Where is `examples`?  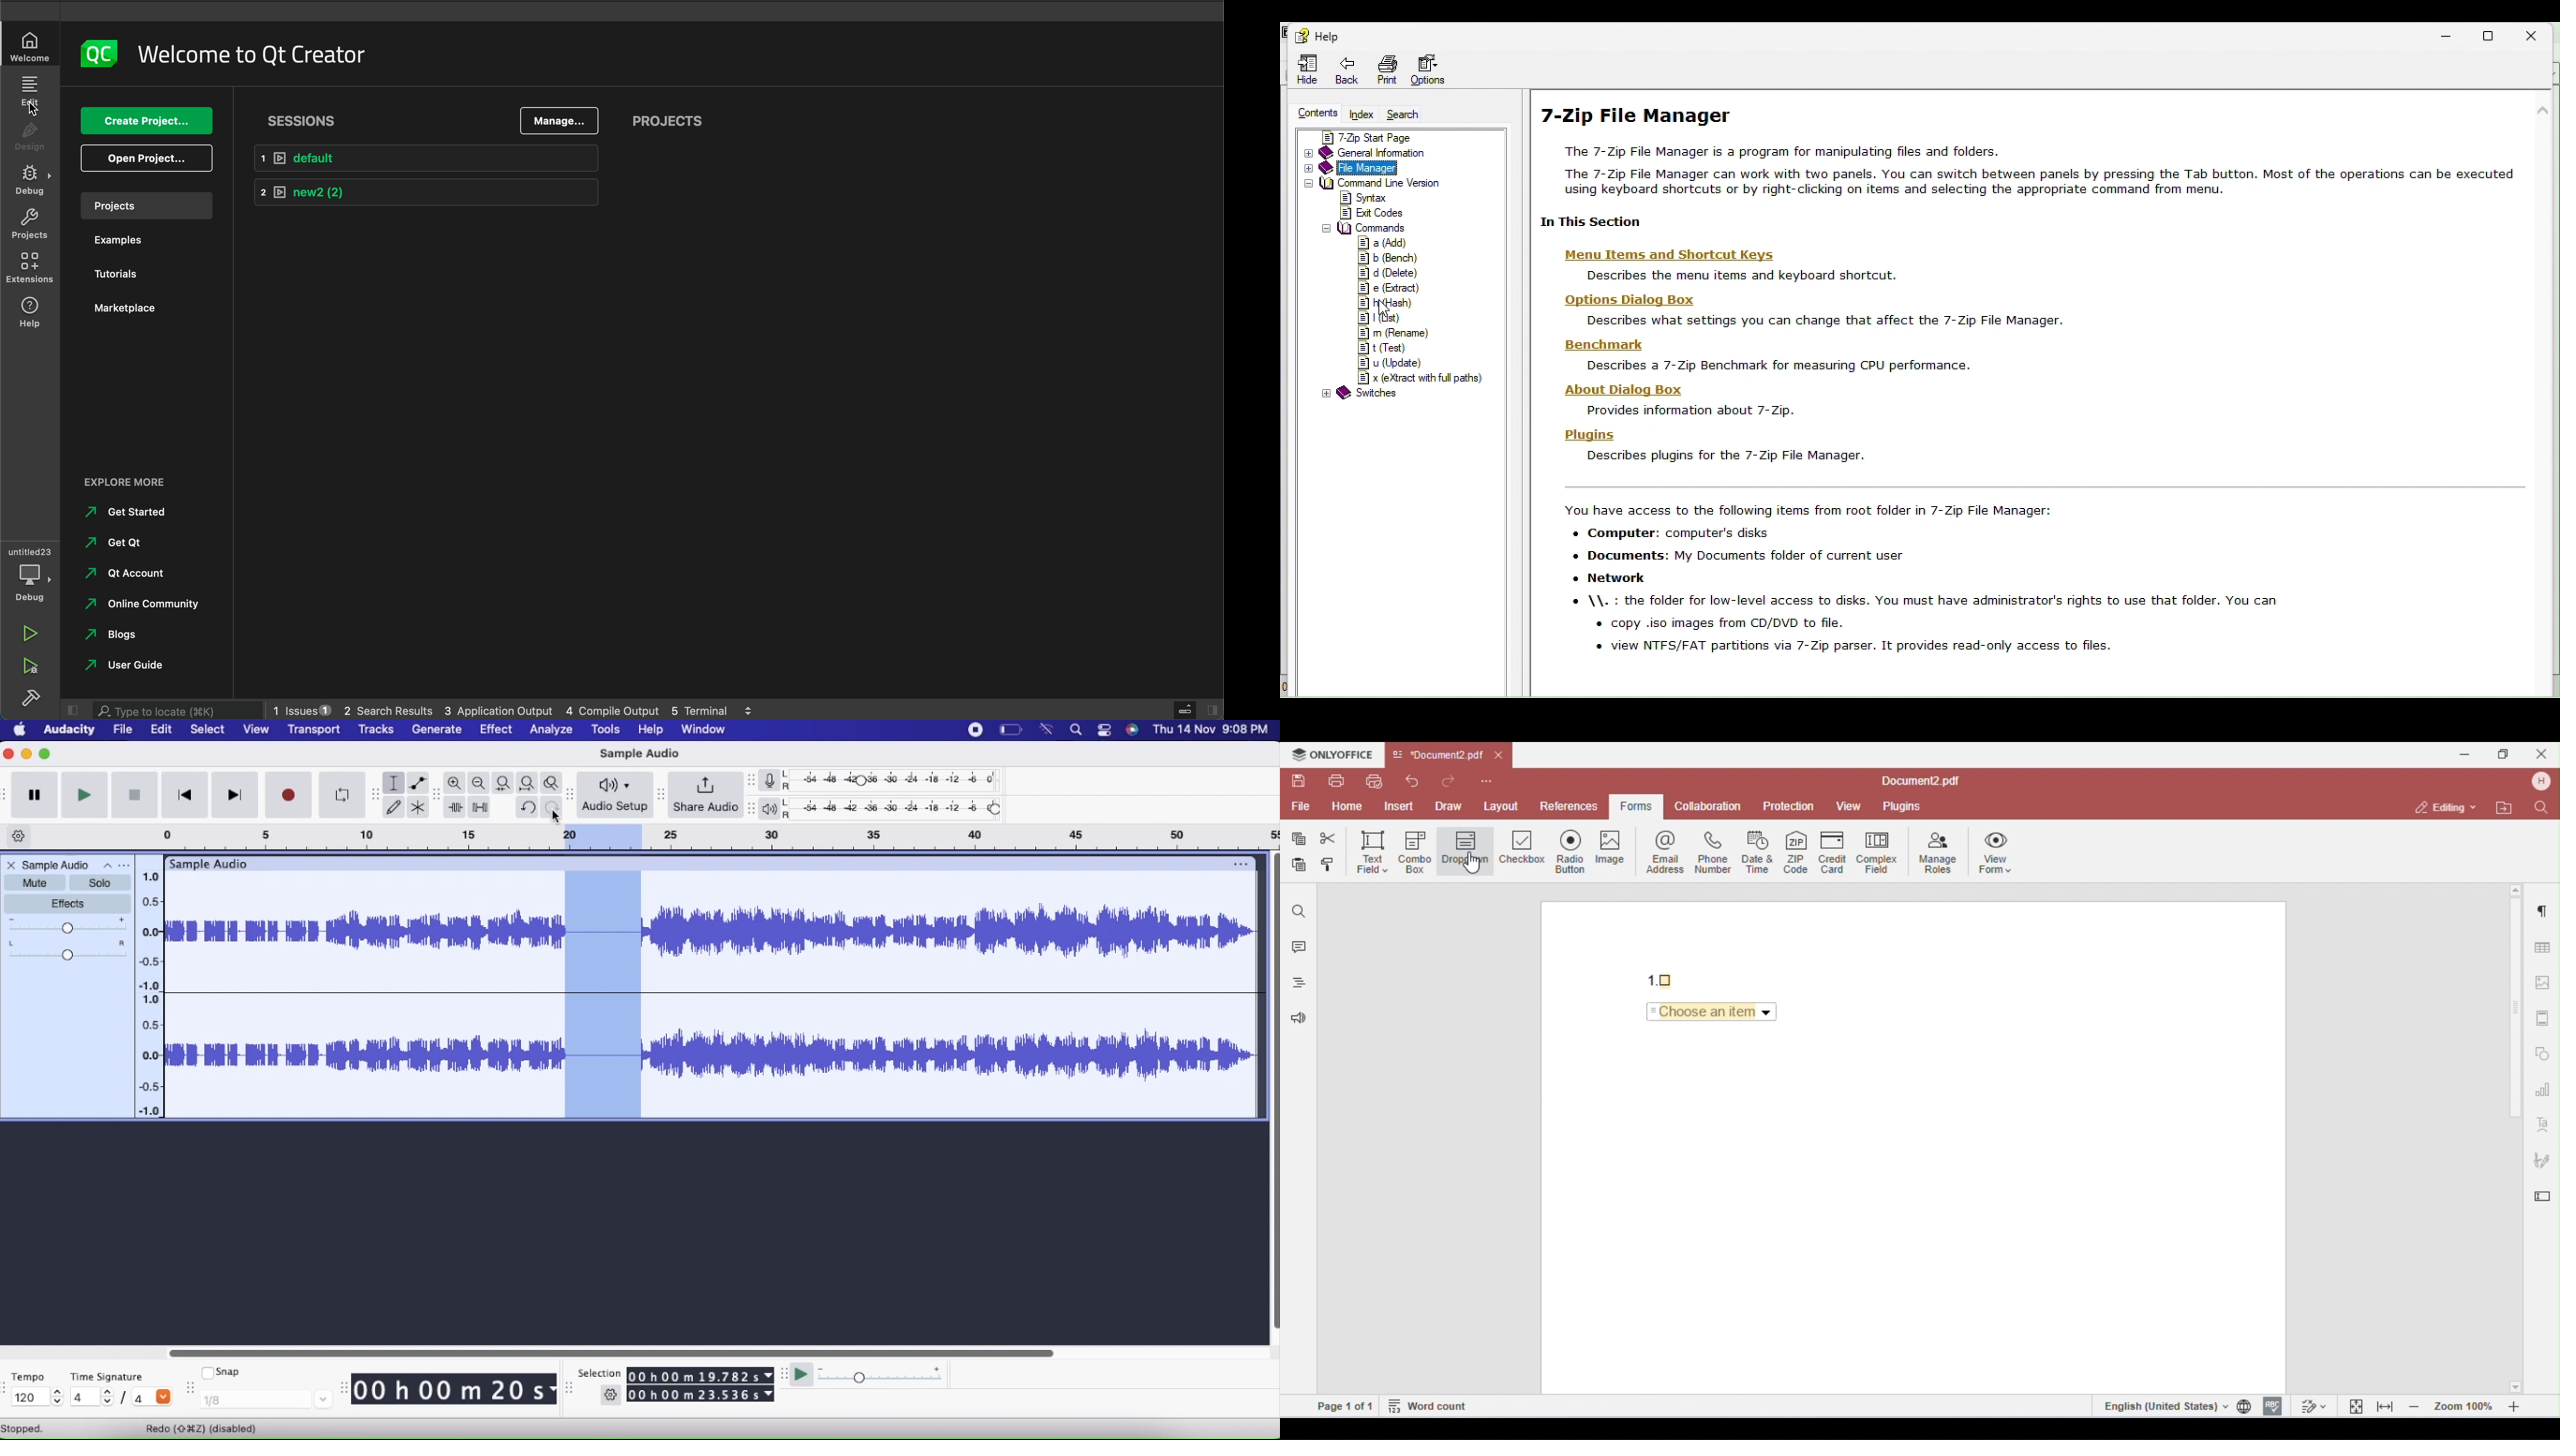
examples is located at coordinates (139, 241).